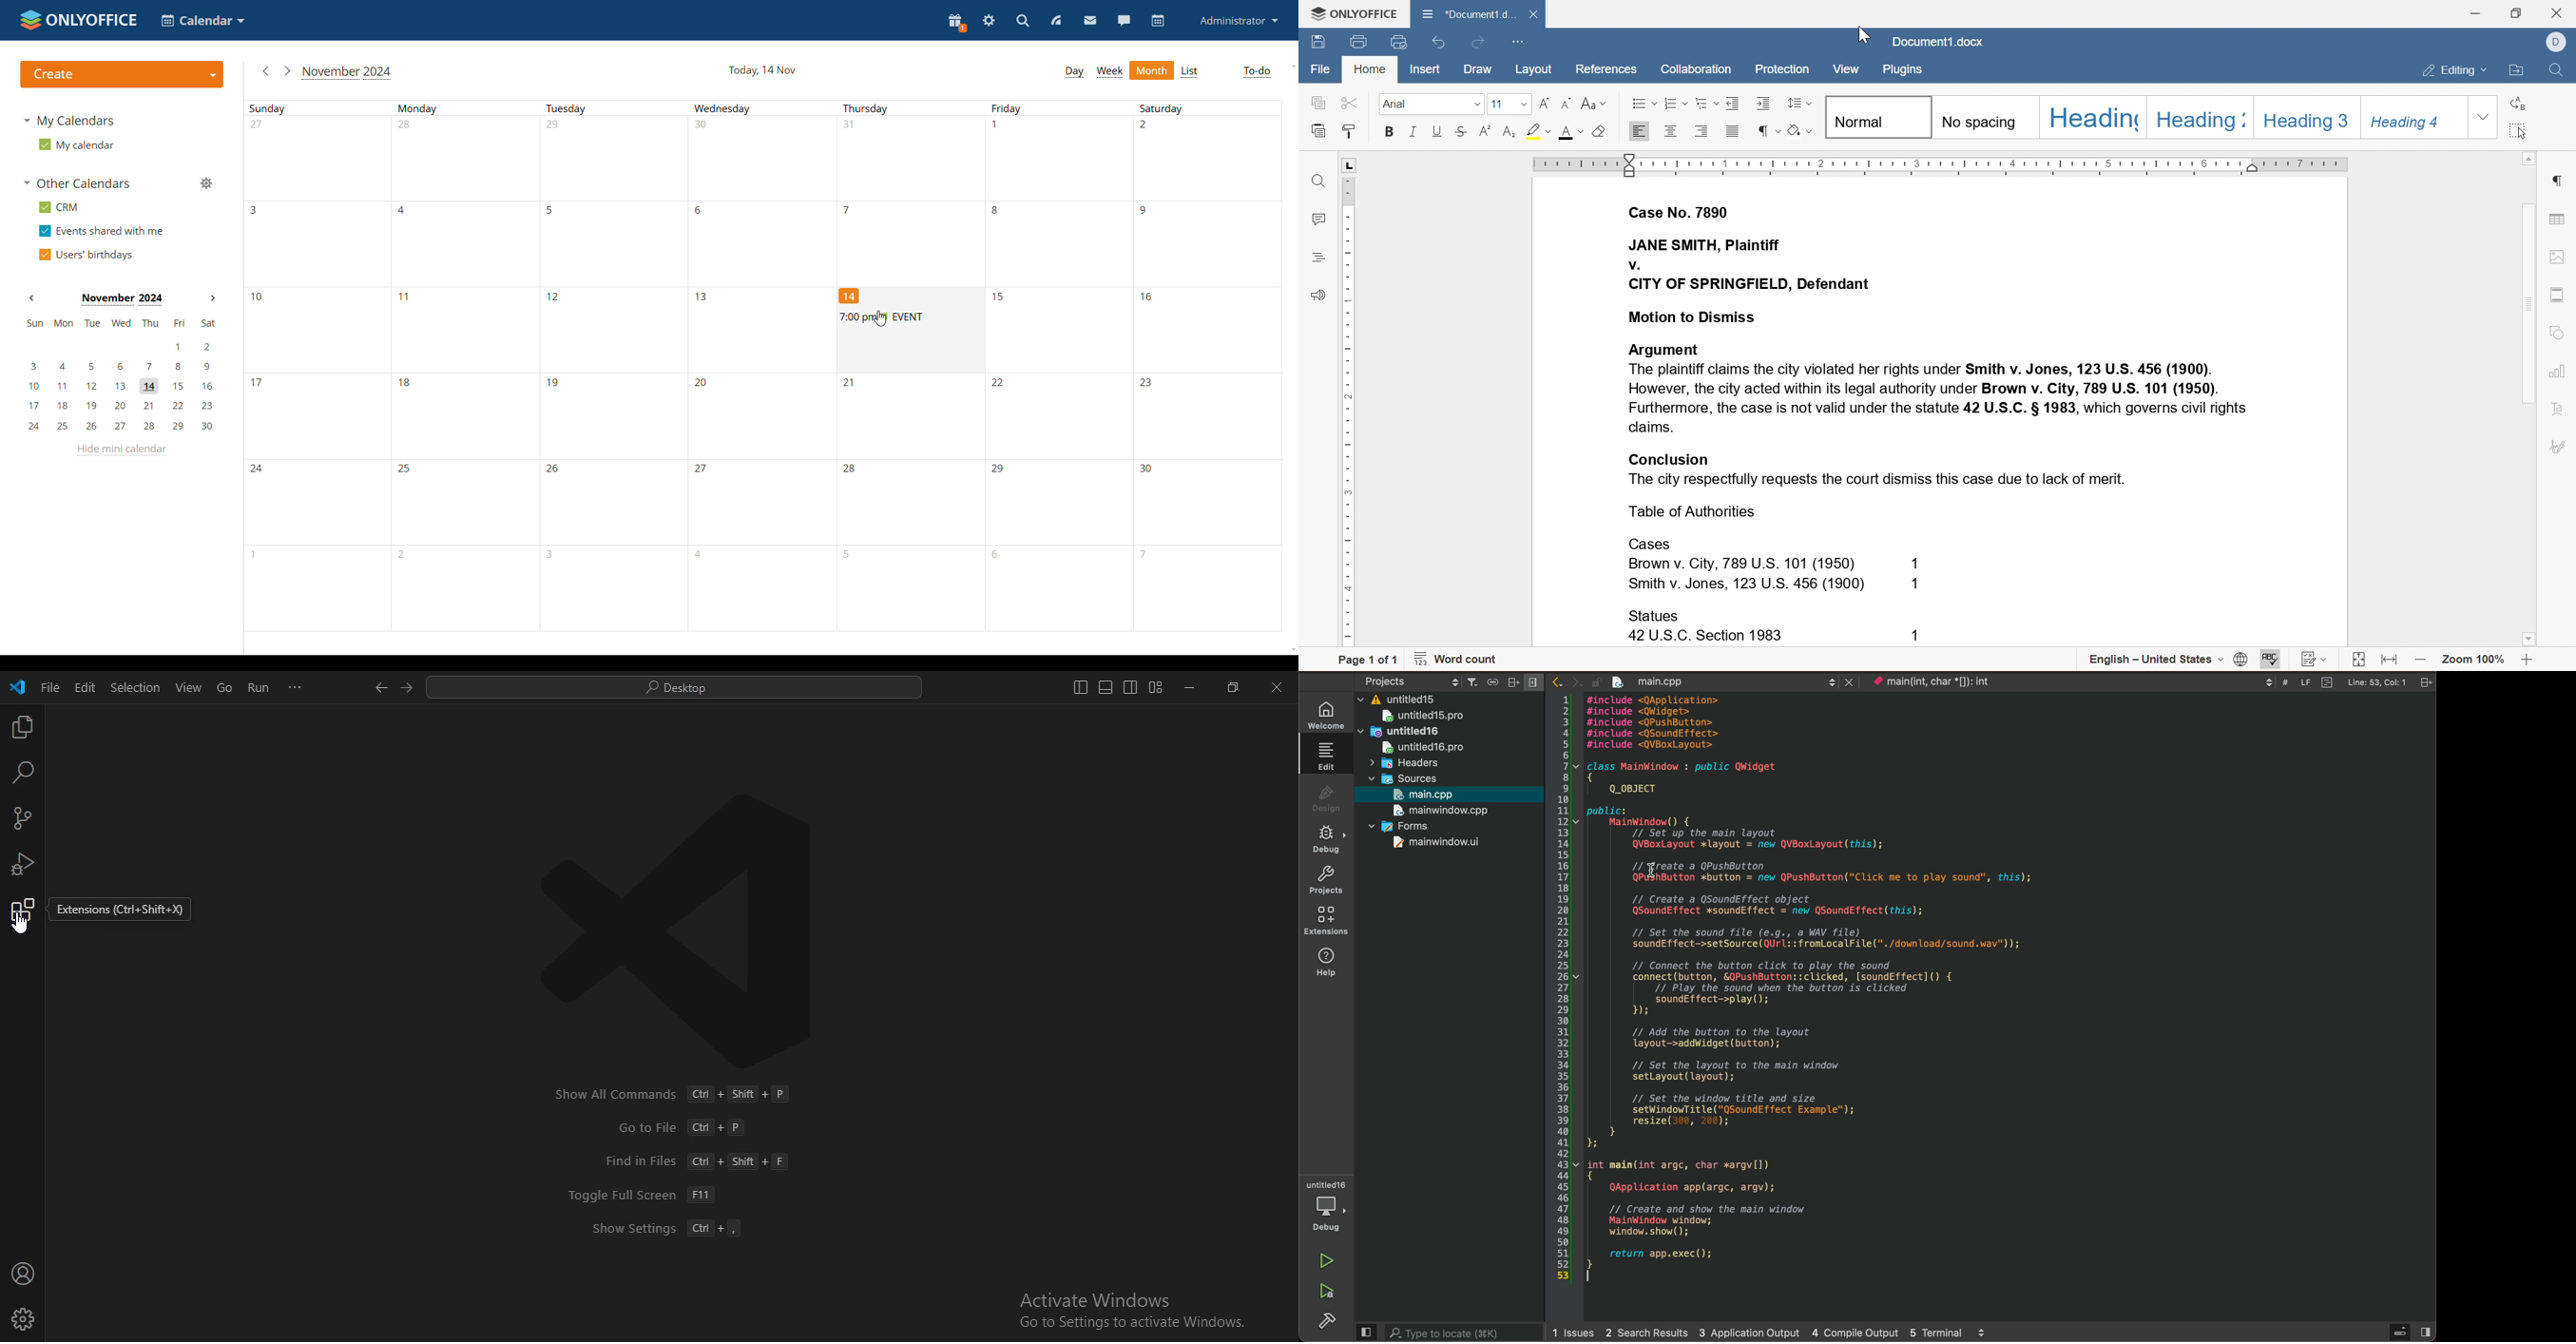 The width and height of the screenshot is (2576, 1344). I want to click on file info, so click(2333, 683).